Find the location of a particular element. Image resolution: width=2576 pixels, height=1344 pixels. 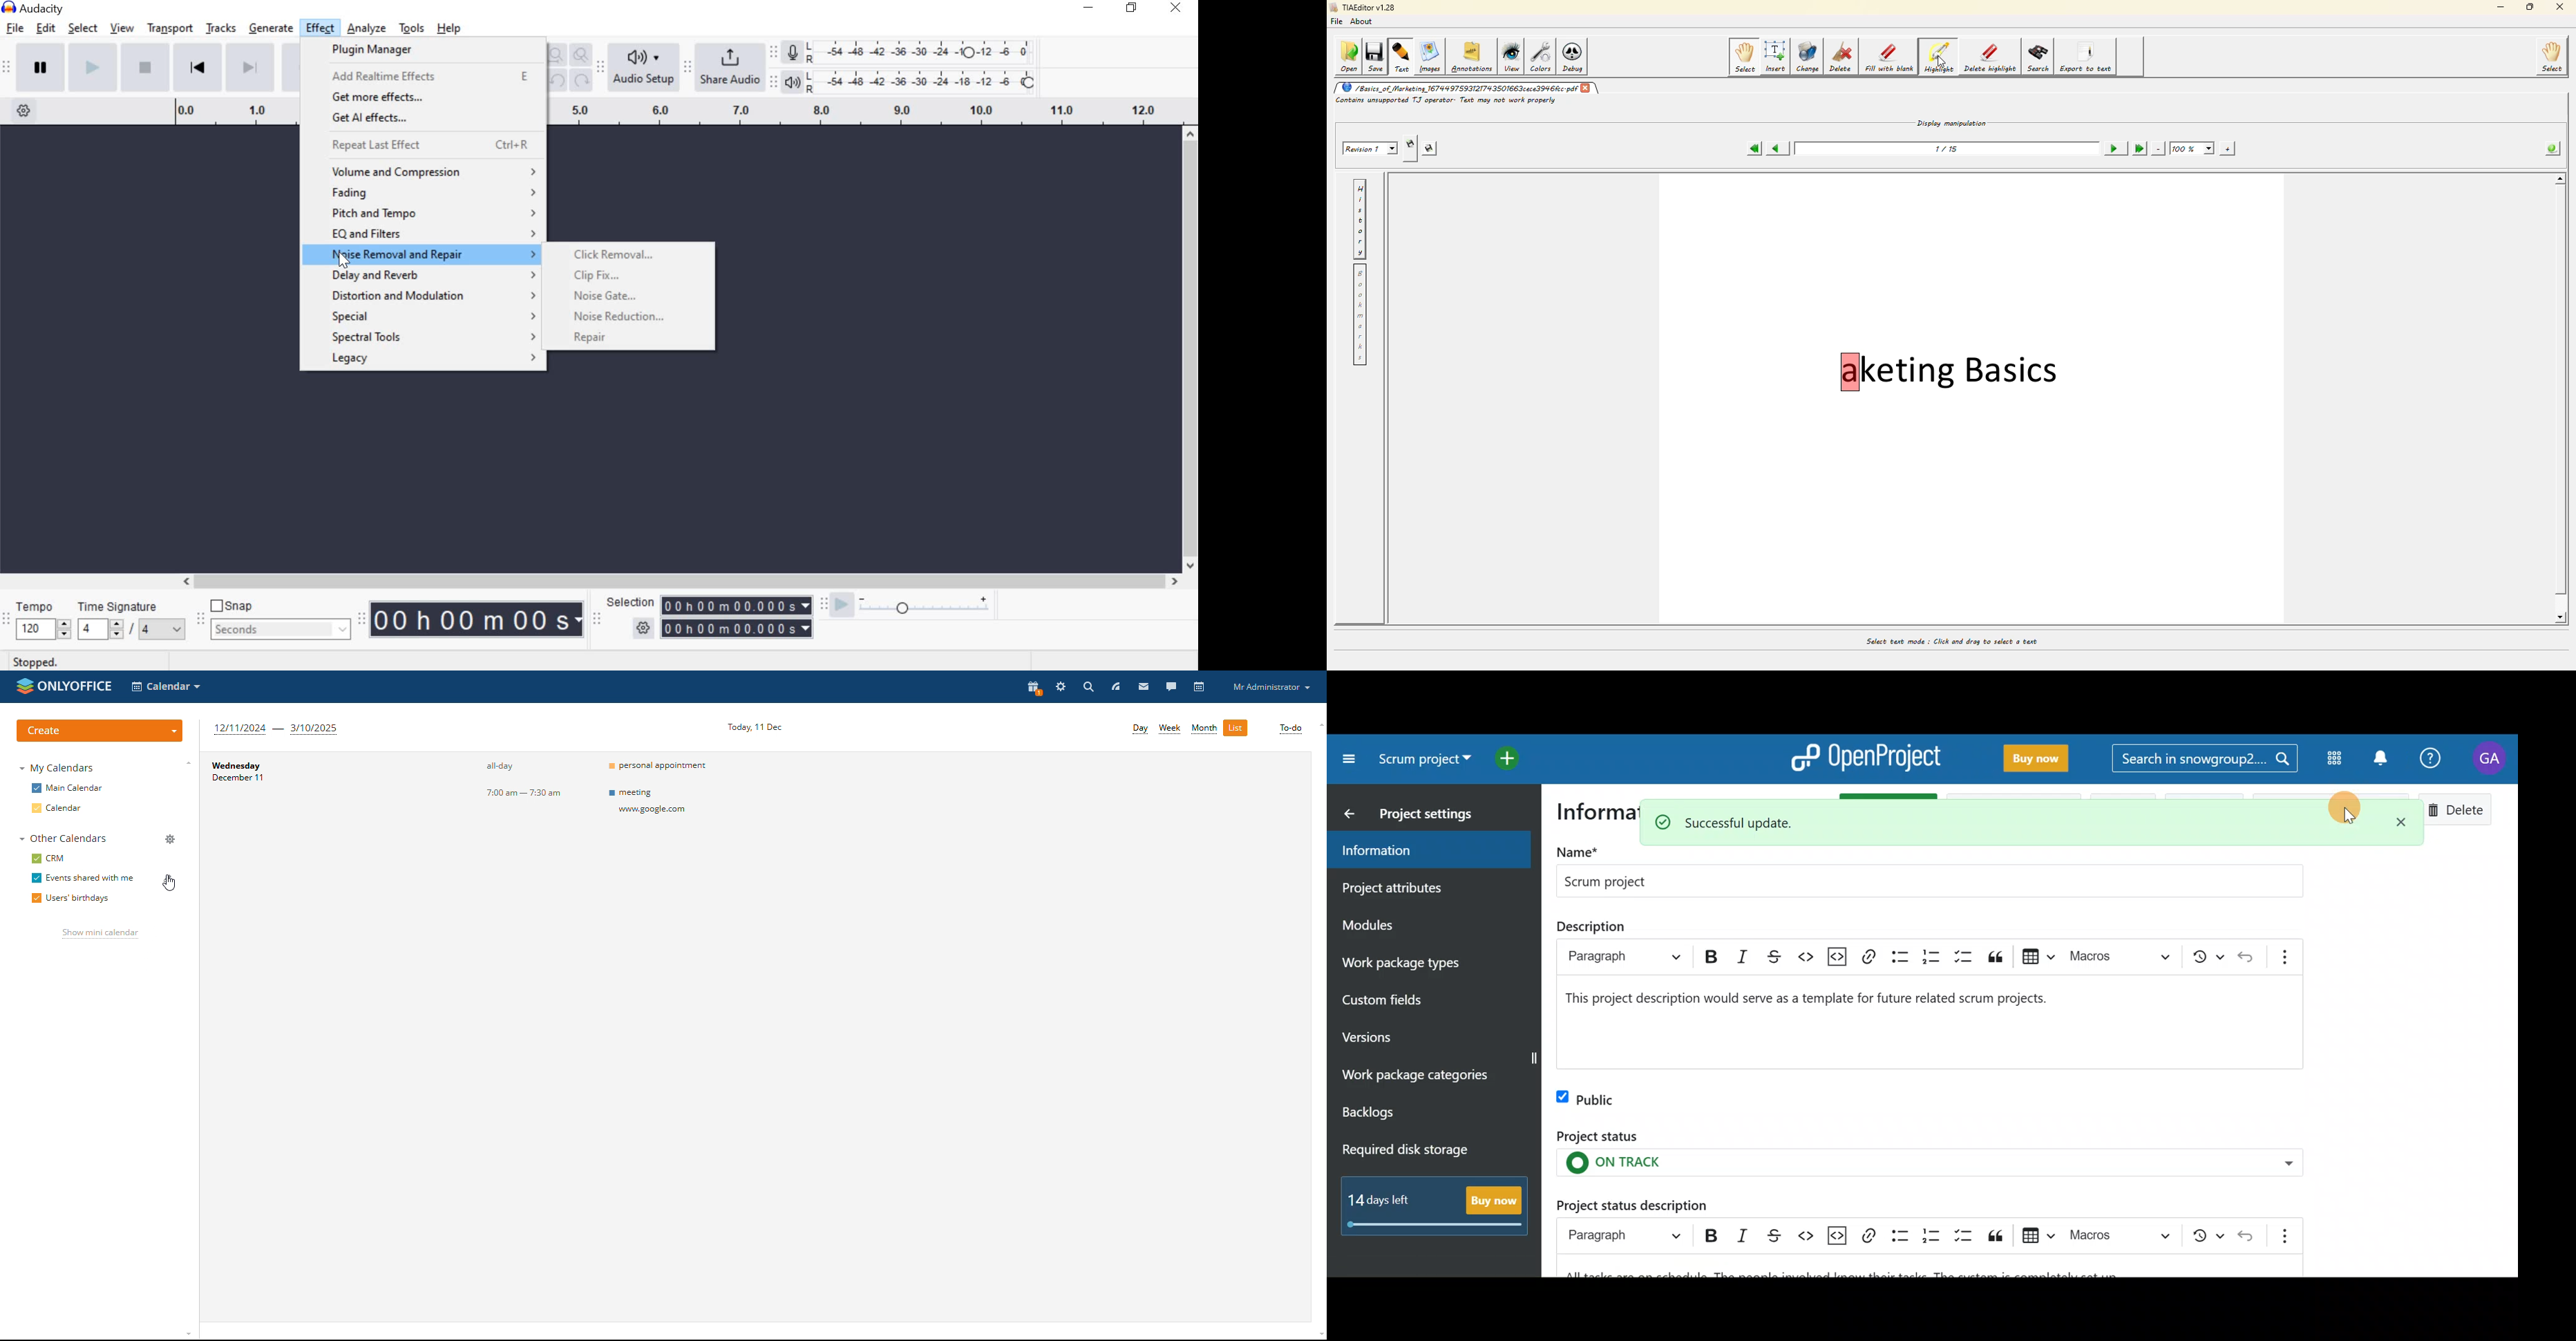

Collapse project menu is located at coordinates (1346, 759).